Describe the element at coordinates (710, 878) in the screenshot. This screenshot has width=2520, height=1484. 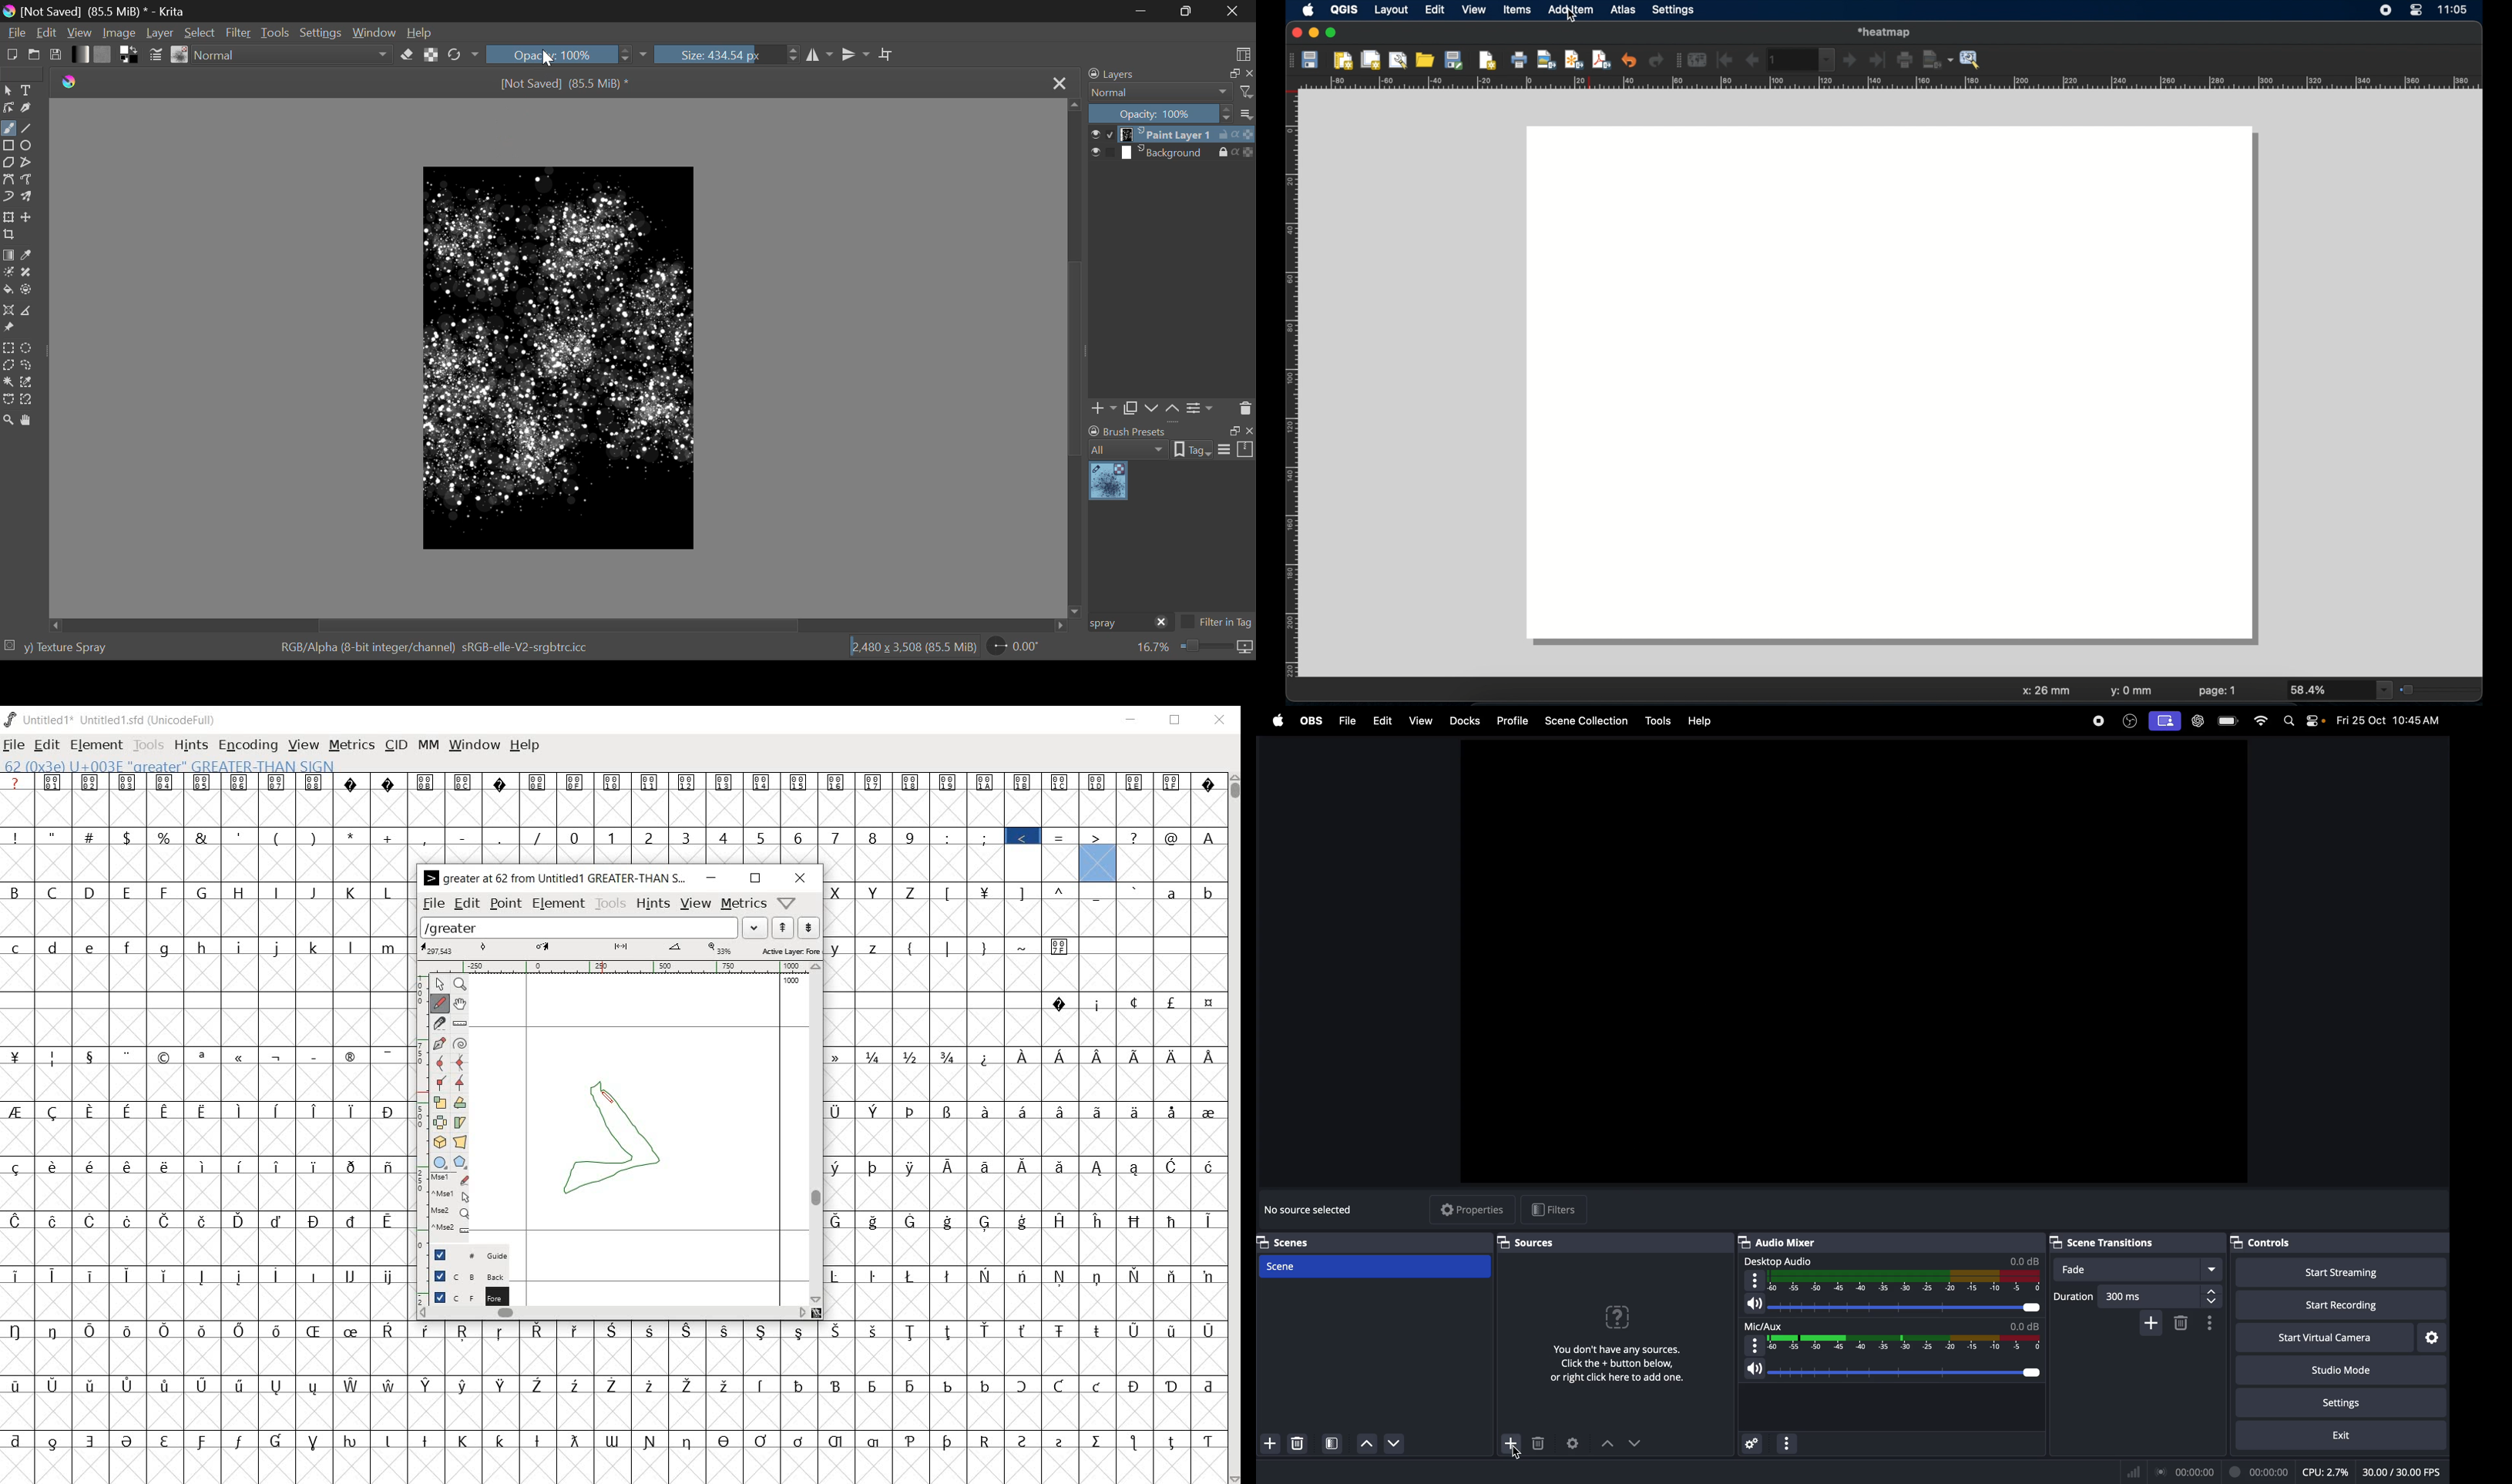
I see `minimize` at that location.